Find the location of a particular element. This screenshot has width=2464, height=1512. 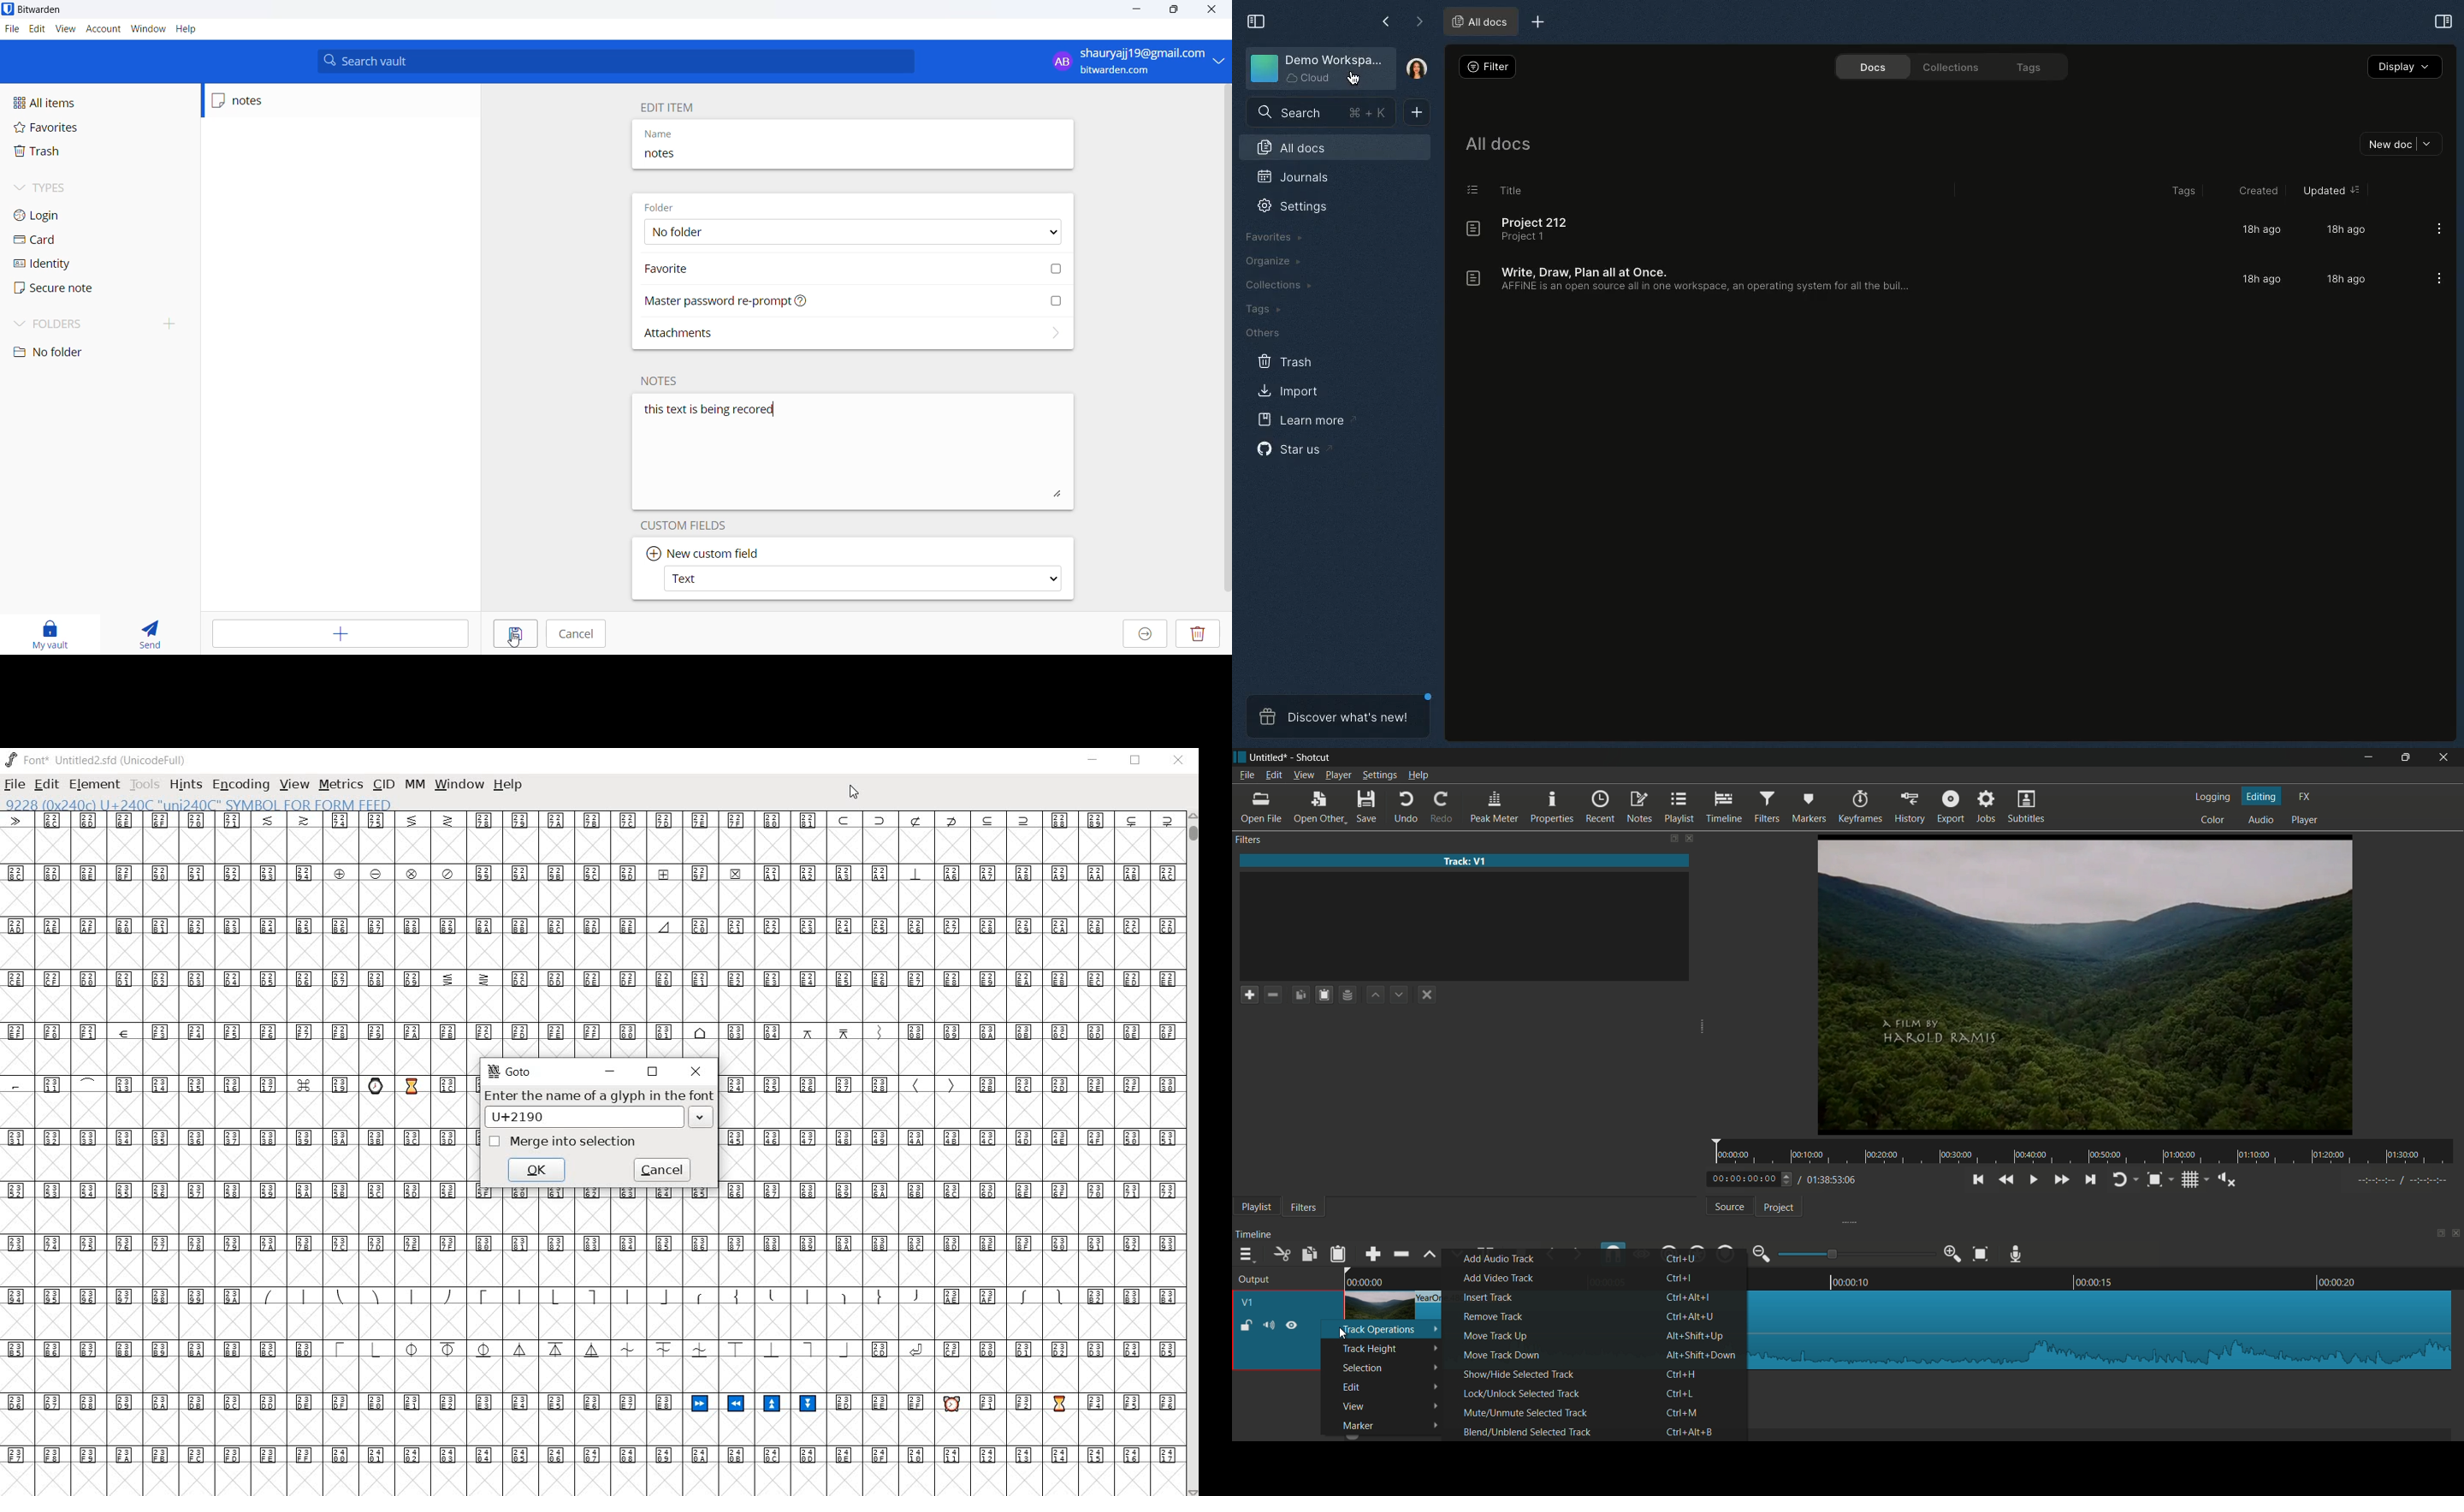

jobs is located at coordinates (1987, 808).